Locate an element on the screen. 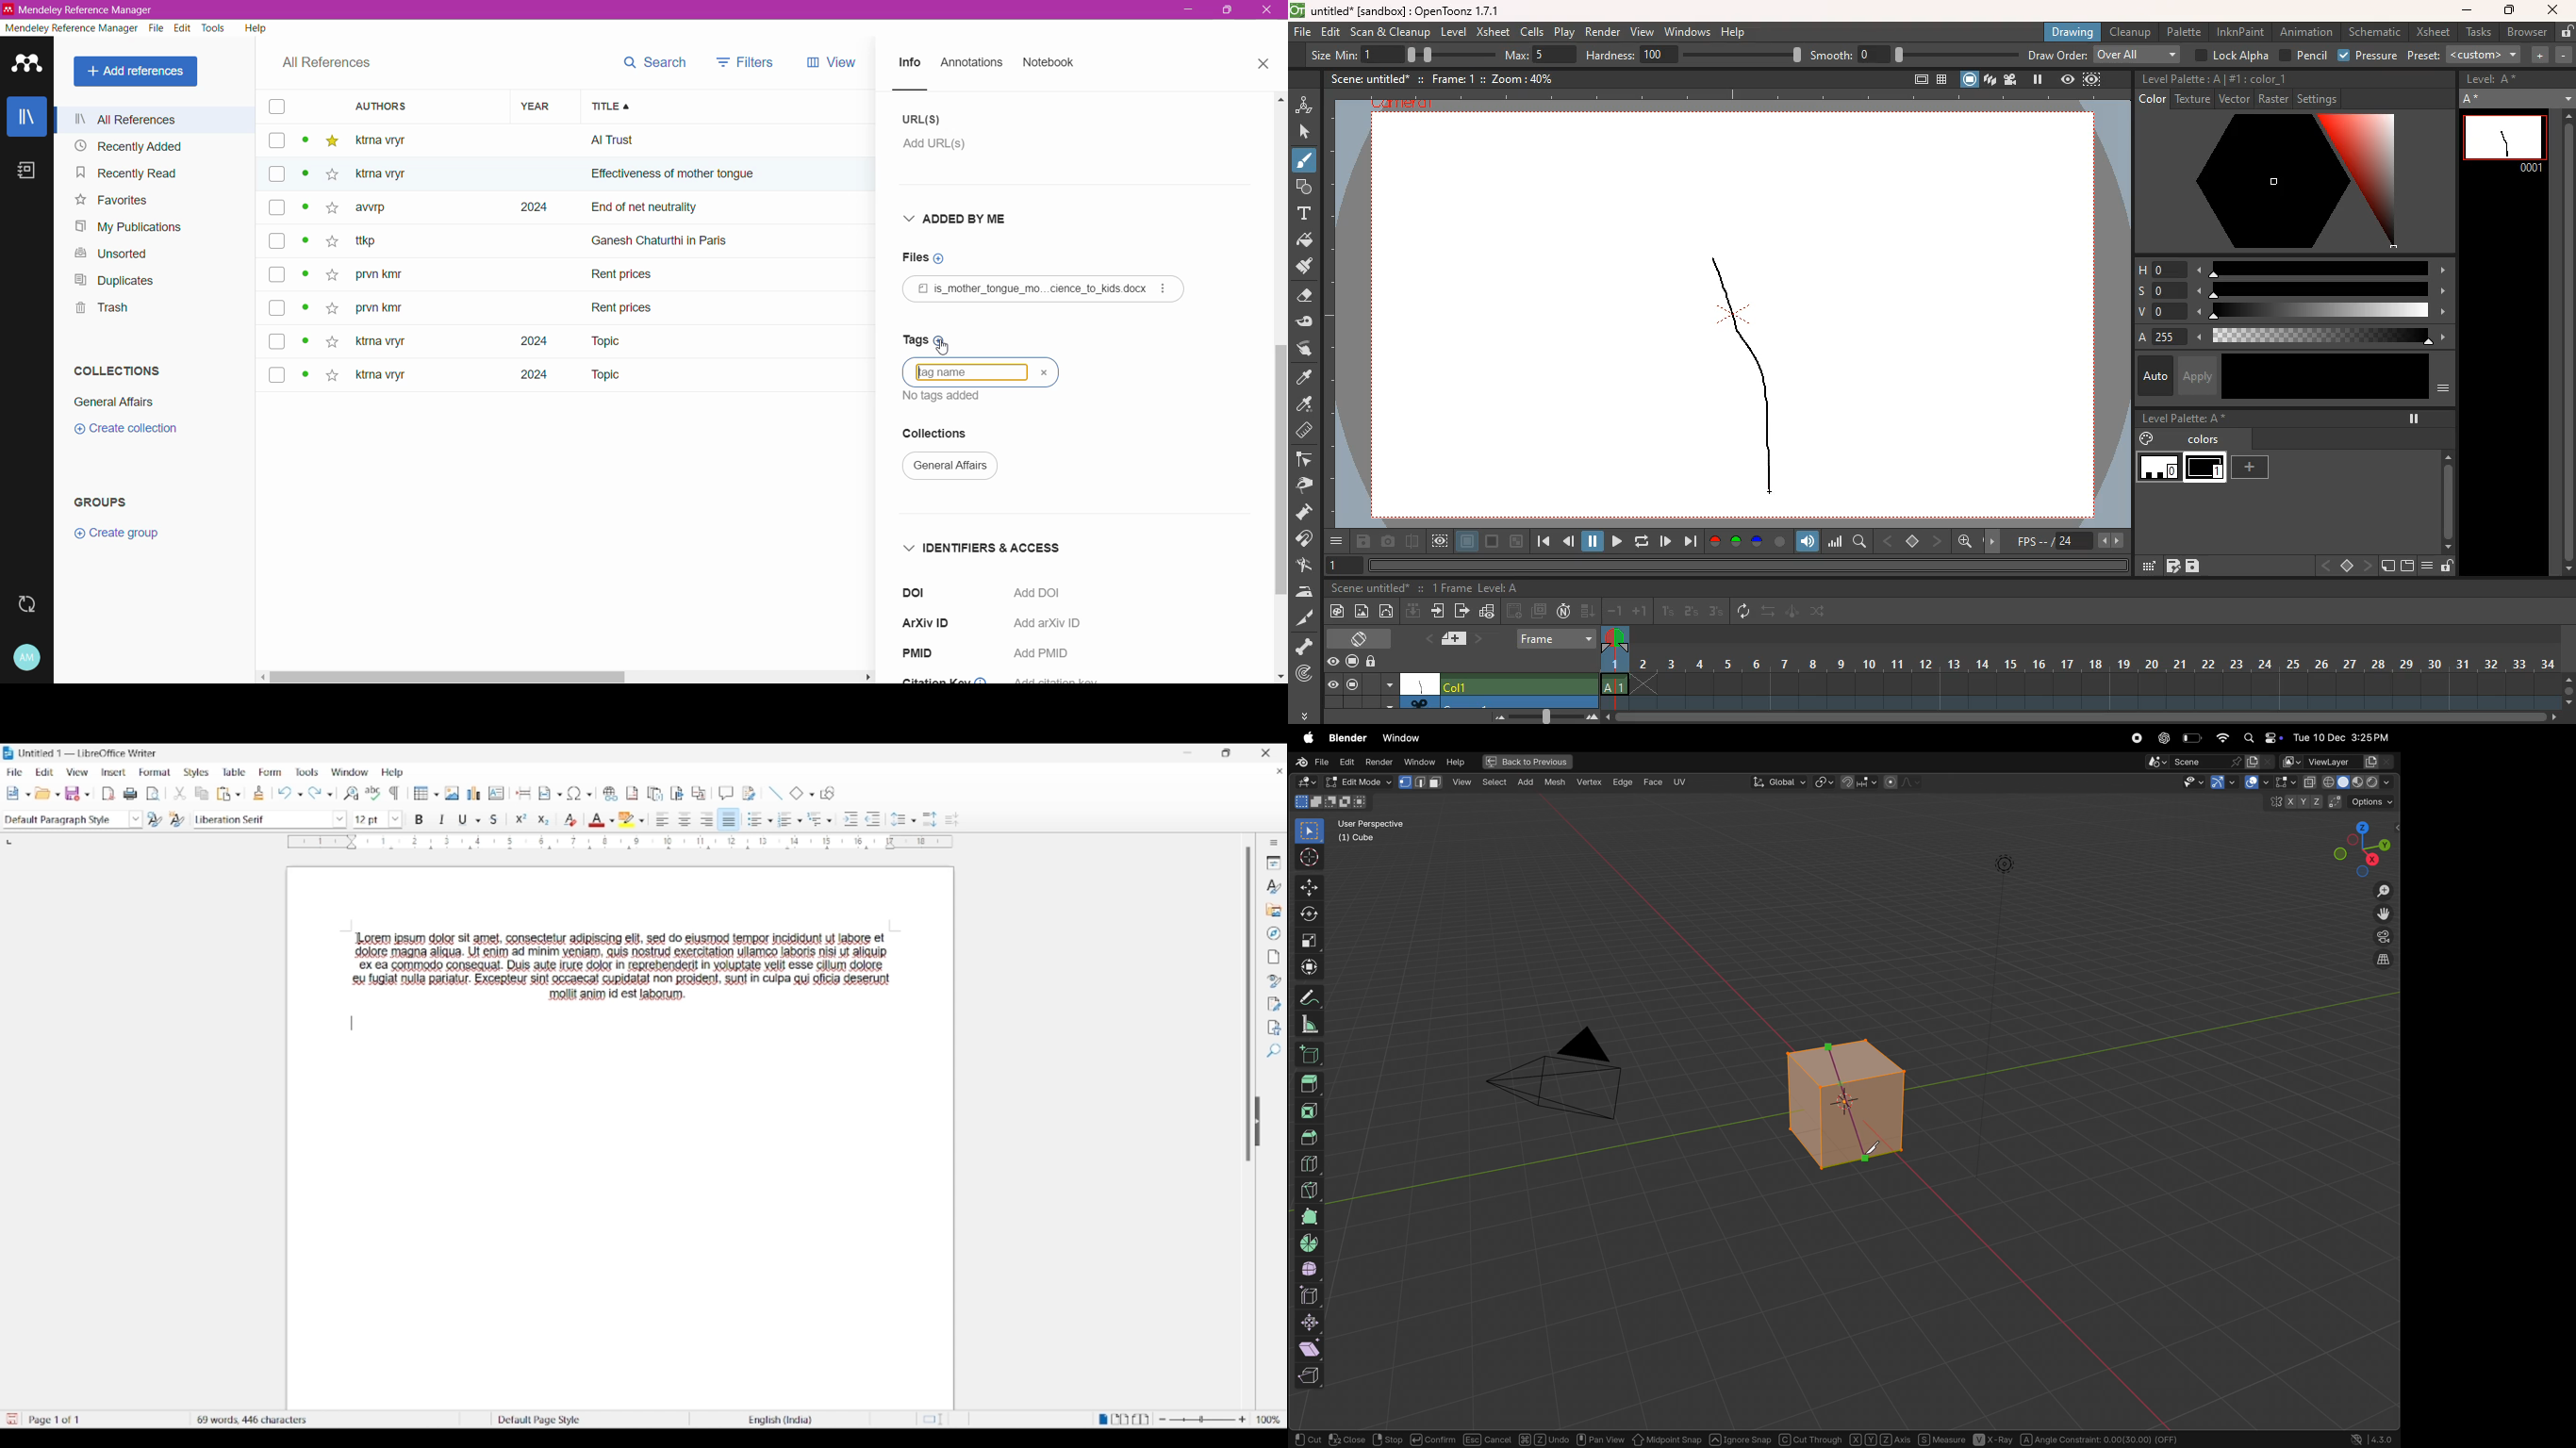 The height and width of the screenshot is (1456, 2576). Book view is located at coordinates (1141, 1419).